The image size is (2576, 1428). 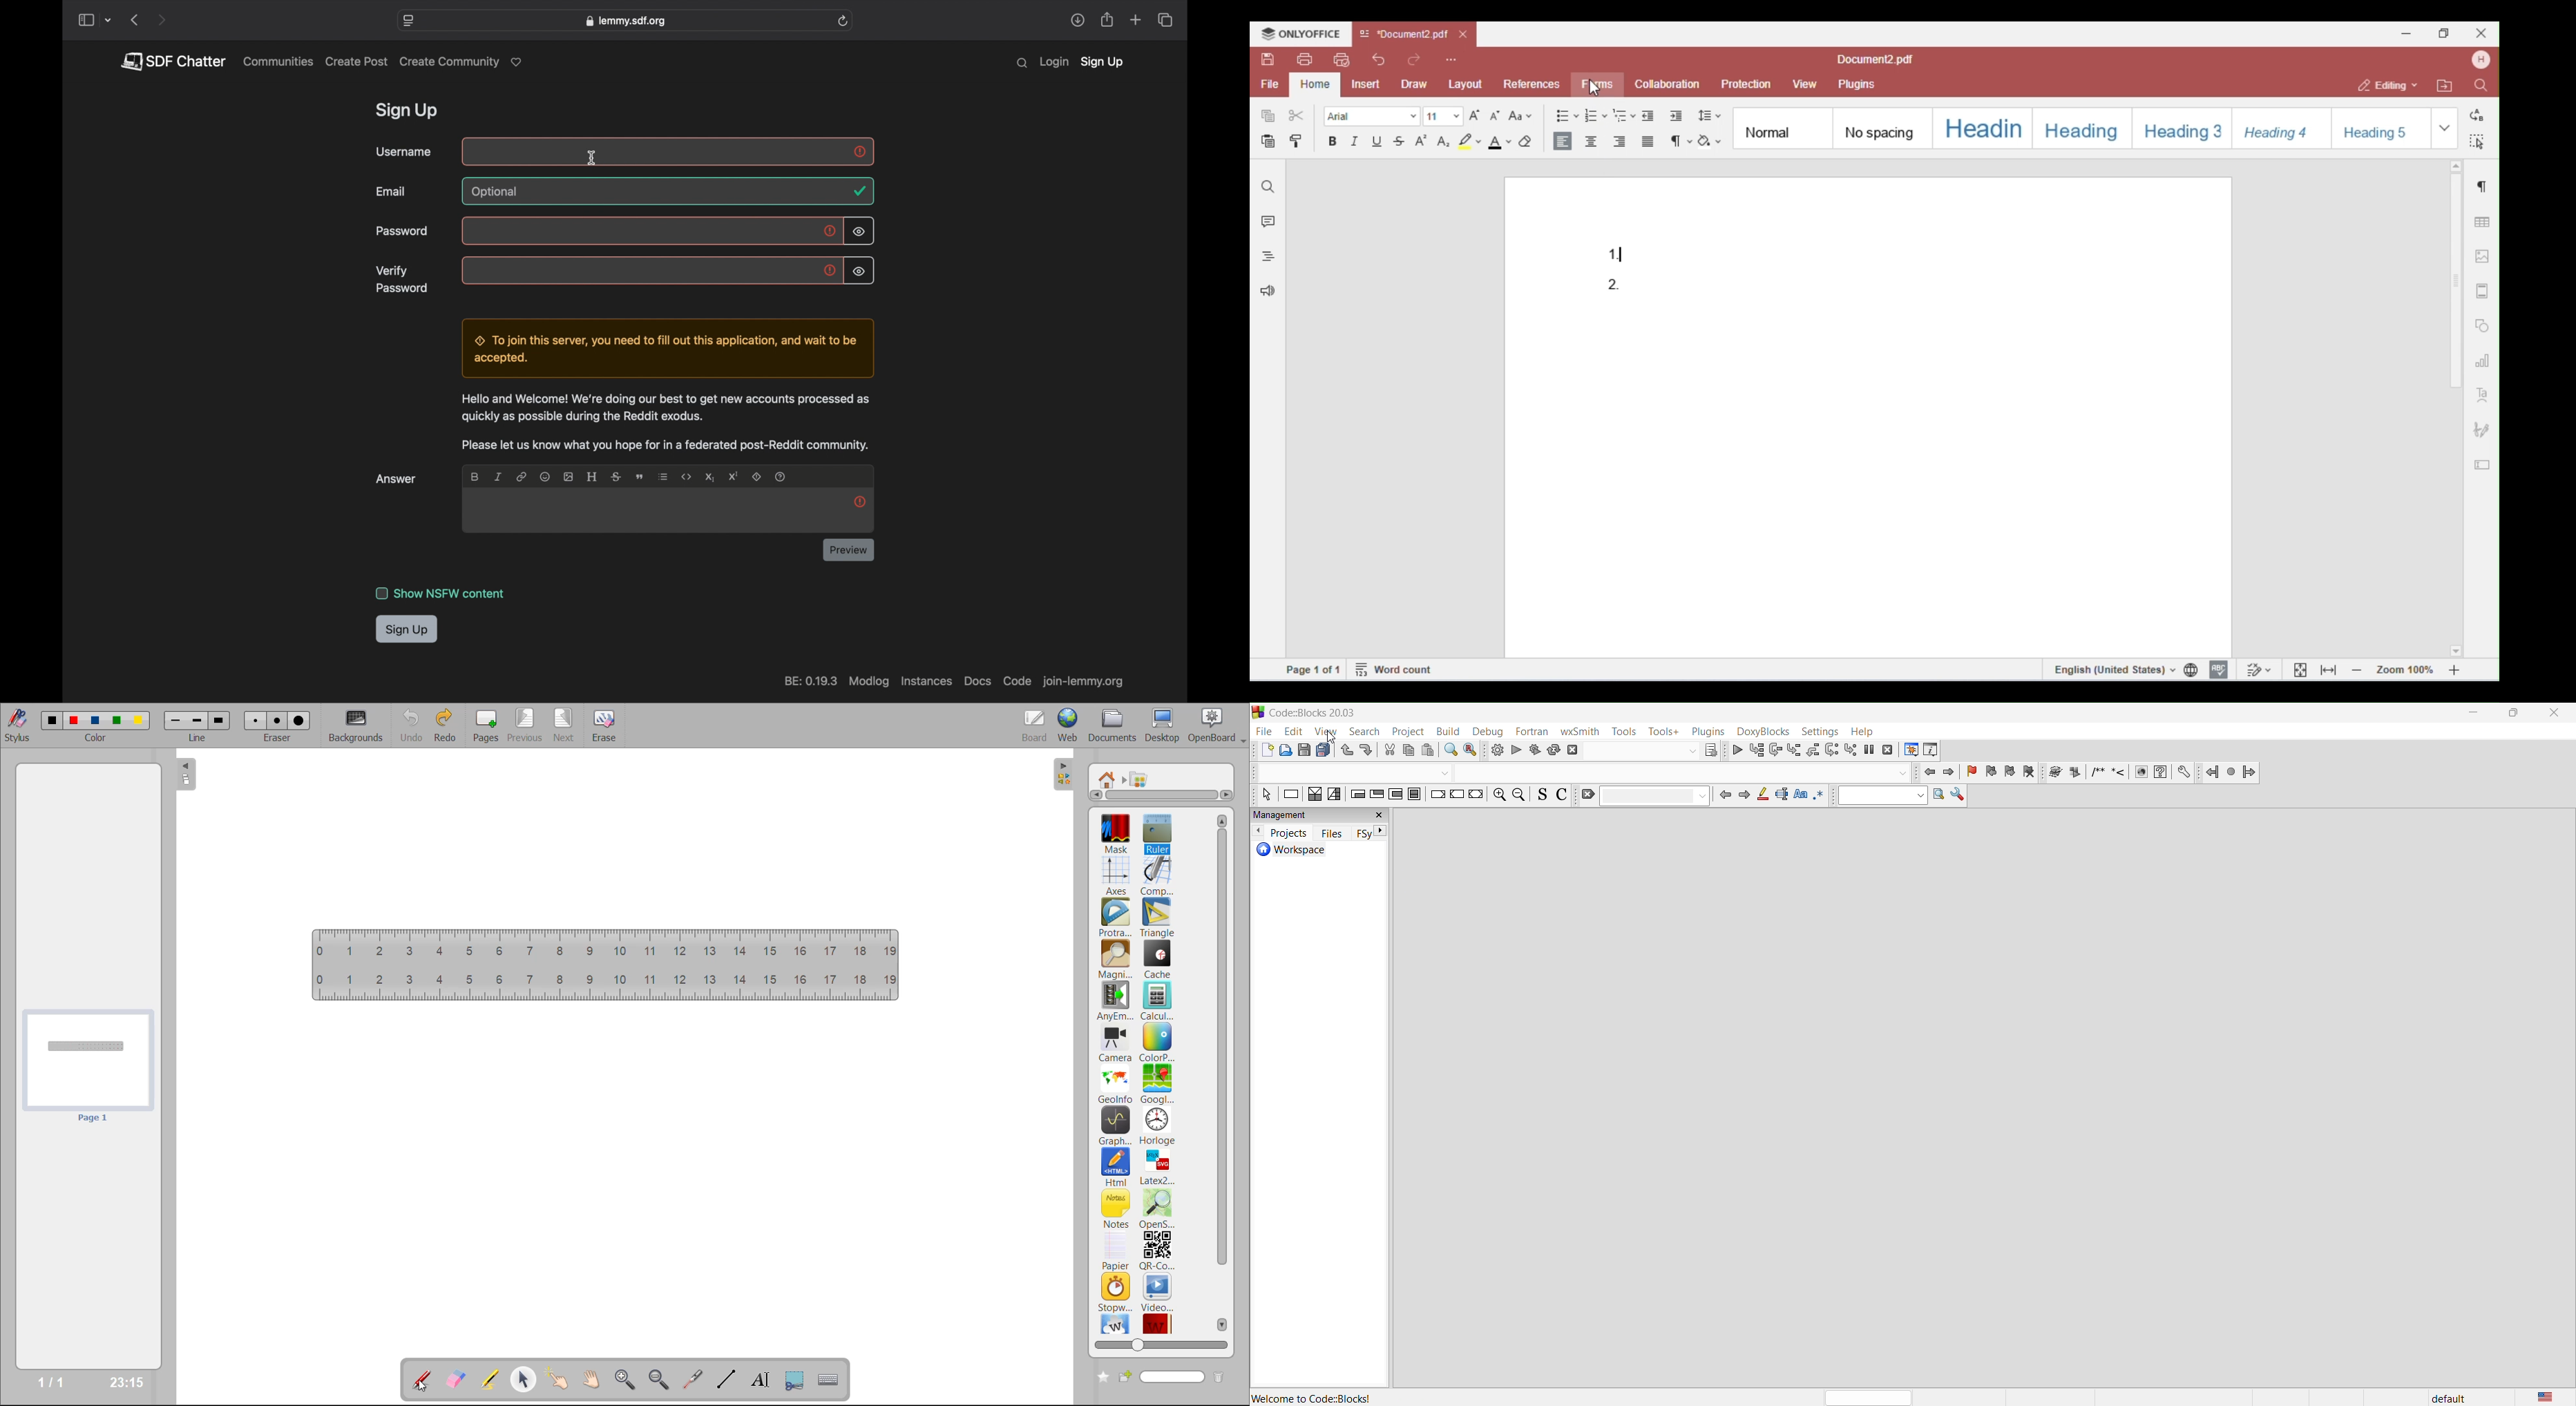 I want to click on capture part of the screen, so click(x=798, y=1379).